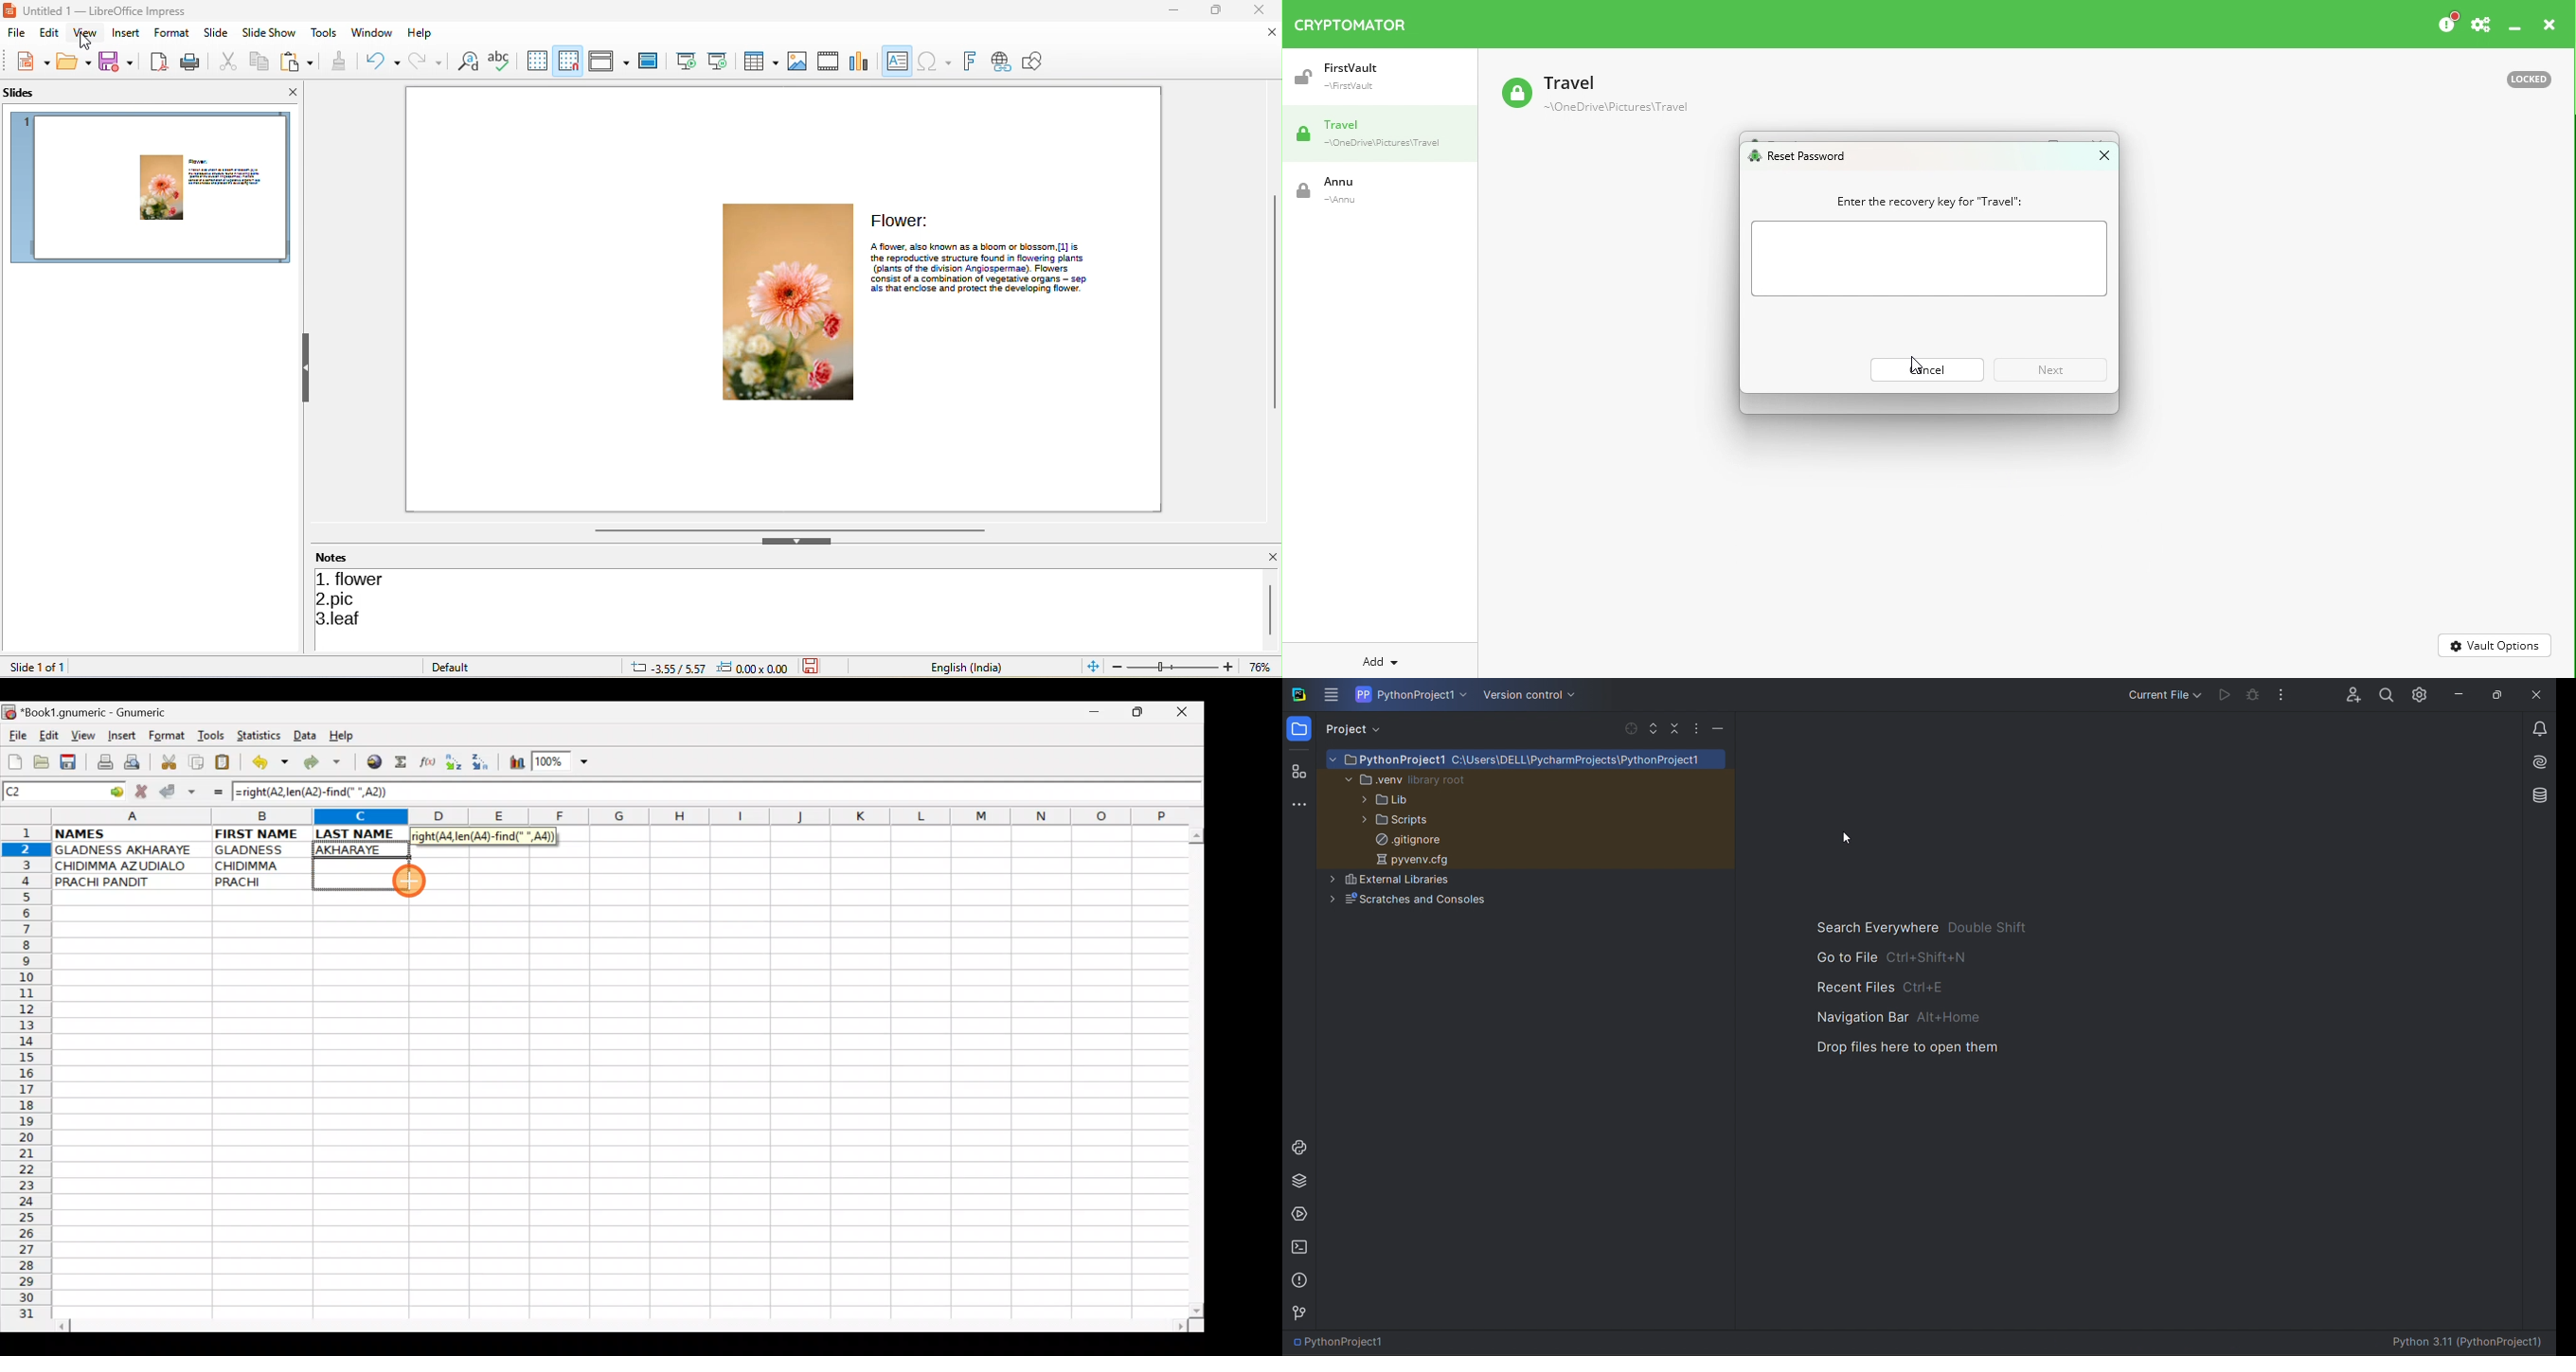 Image resolution: width=2576 pixels, height=1372 pixels. What do you see at coordinates (192, 60) in the screenshot?
I see `print` at bounding box center [192, 60].